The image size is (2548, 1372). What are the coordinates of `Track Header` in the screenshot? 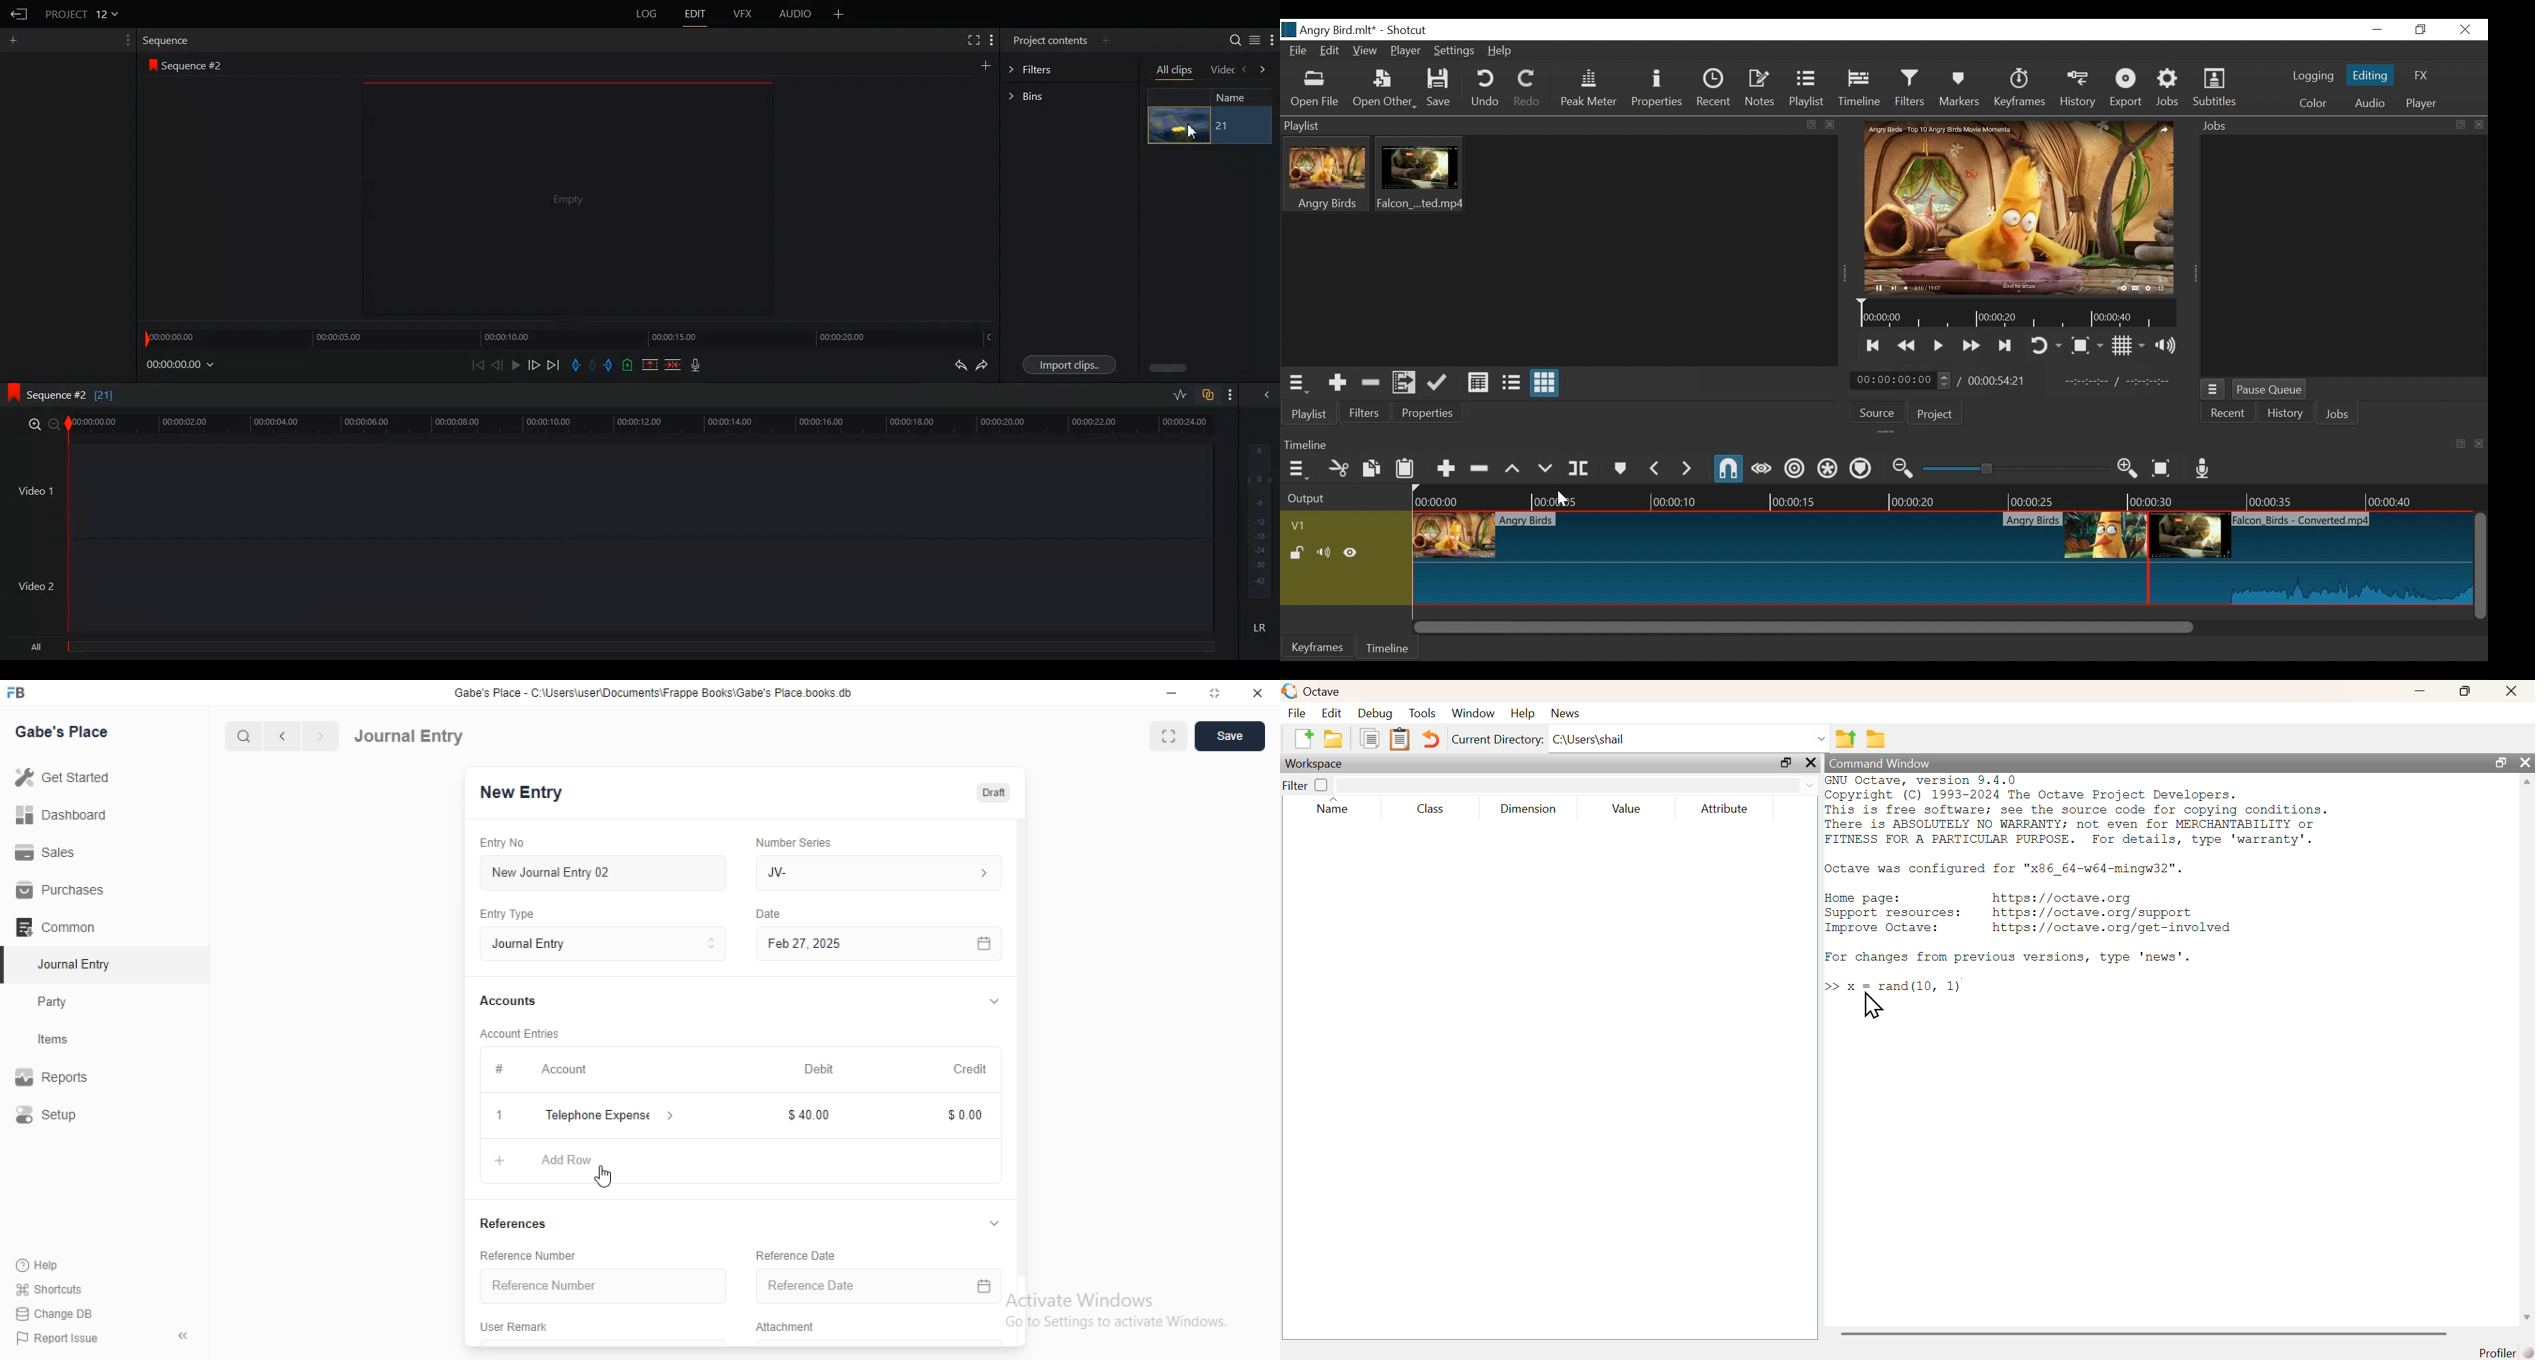 It's located at (1303, 526).